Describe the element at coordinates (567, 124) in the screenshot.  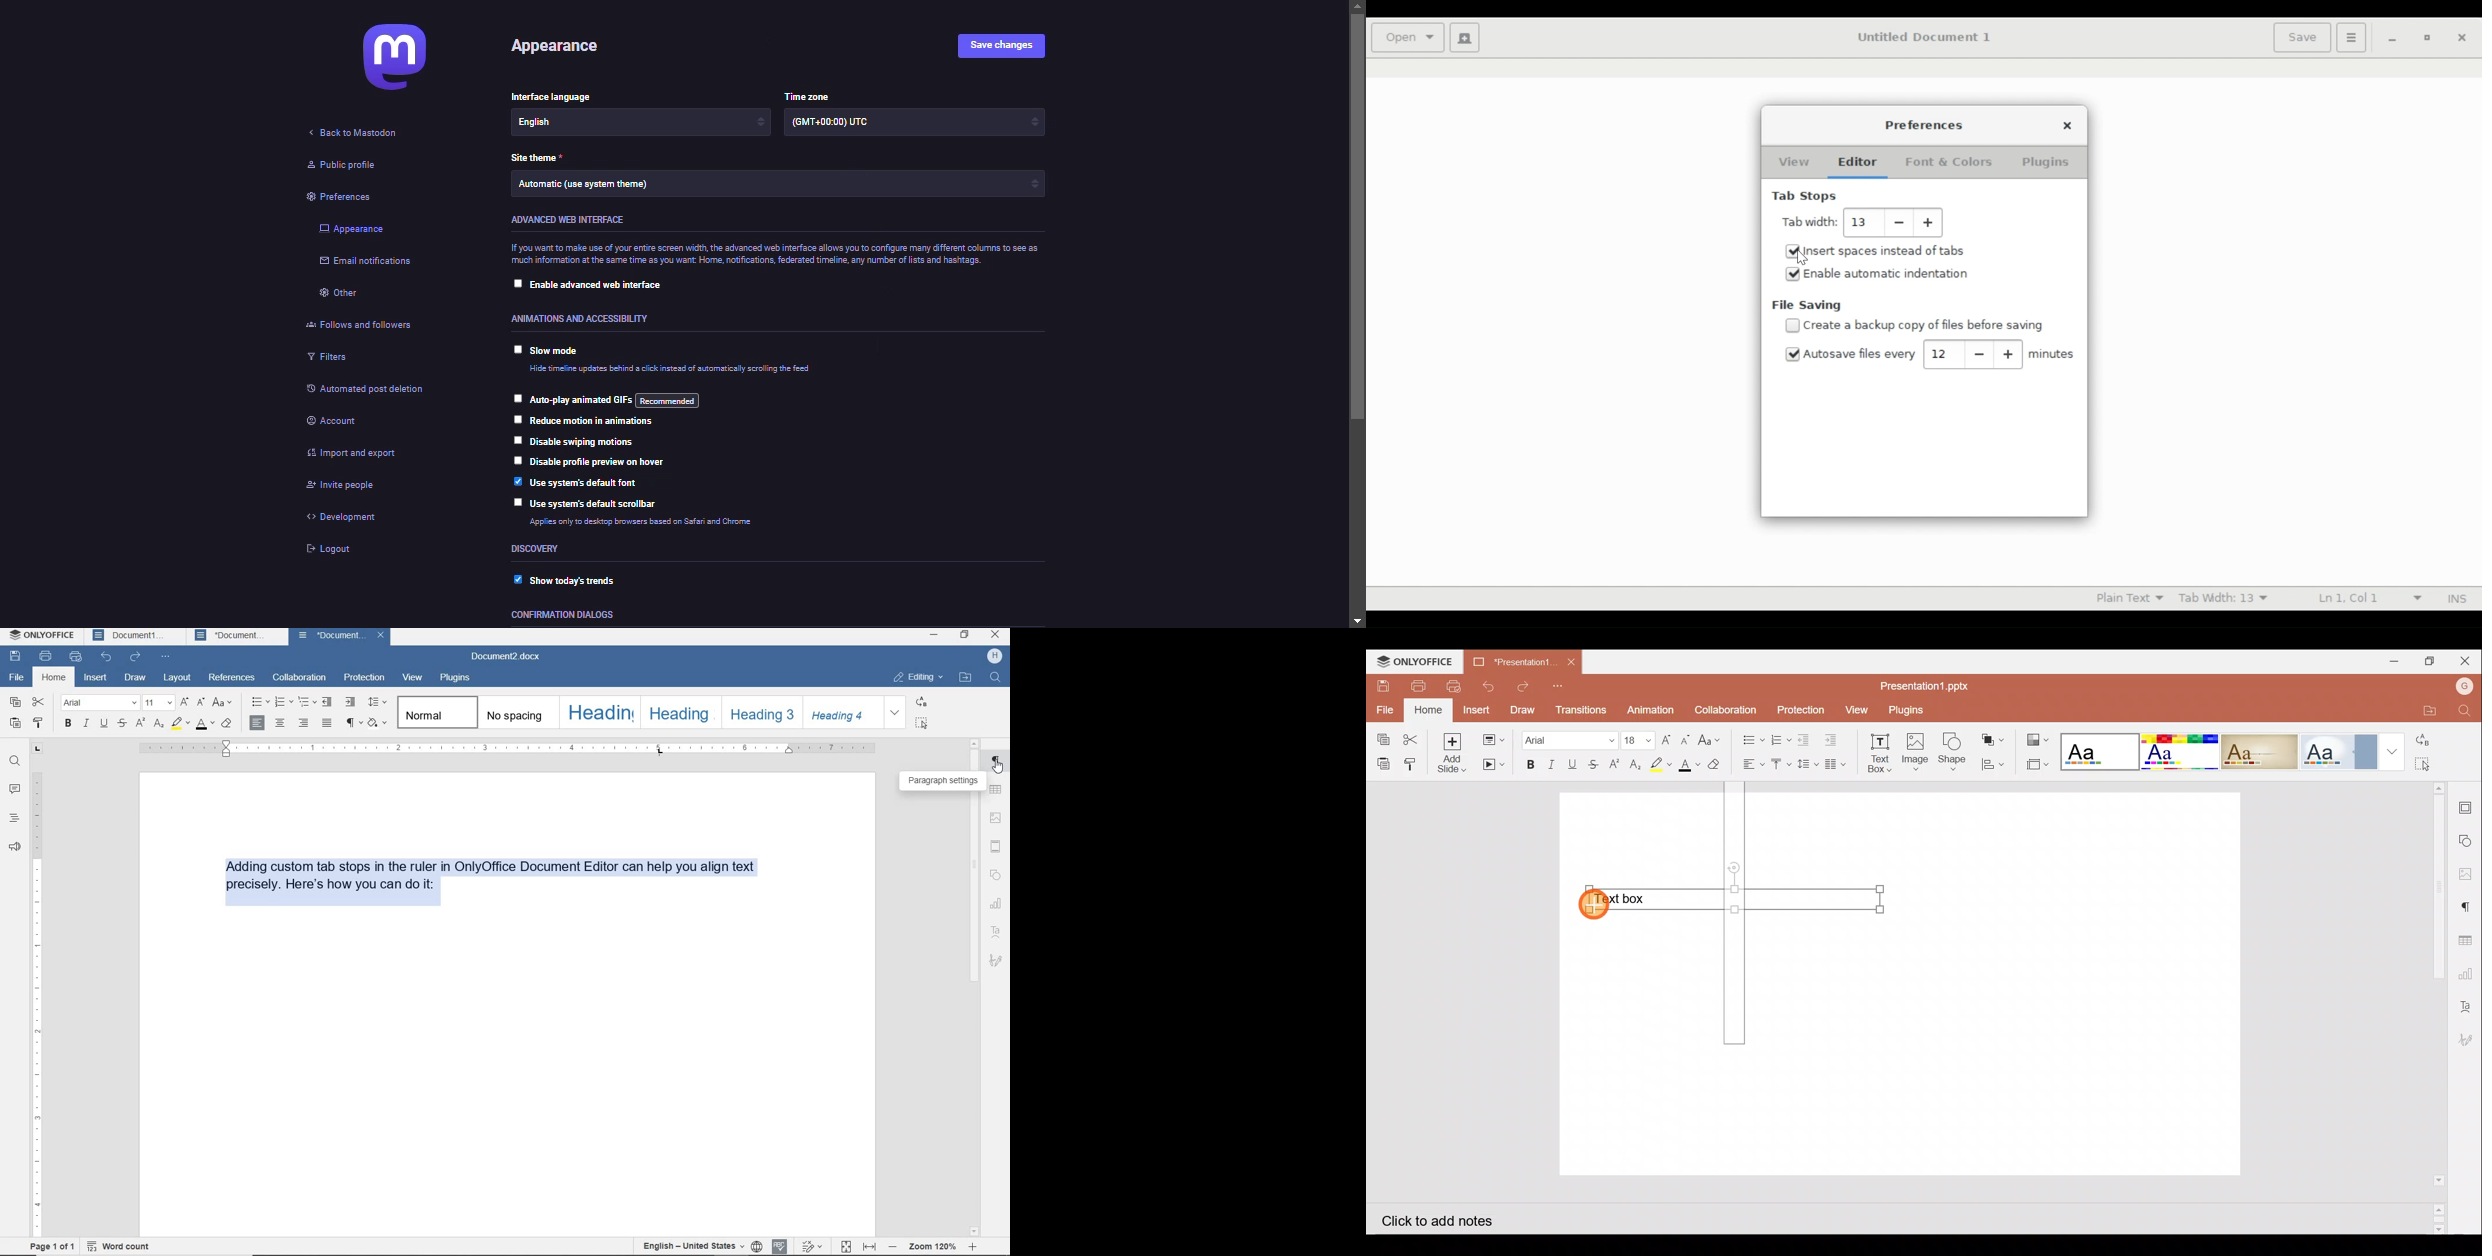
I see `language` at that location.